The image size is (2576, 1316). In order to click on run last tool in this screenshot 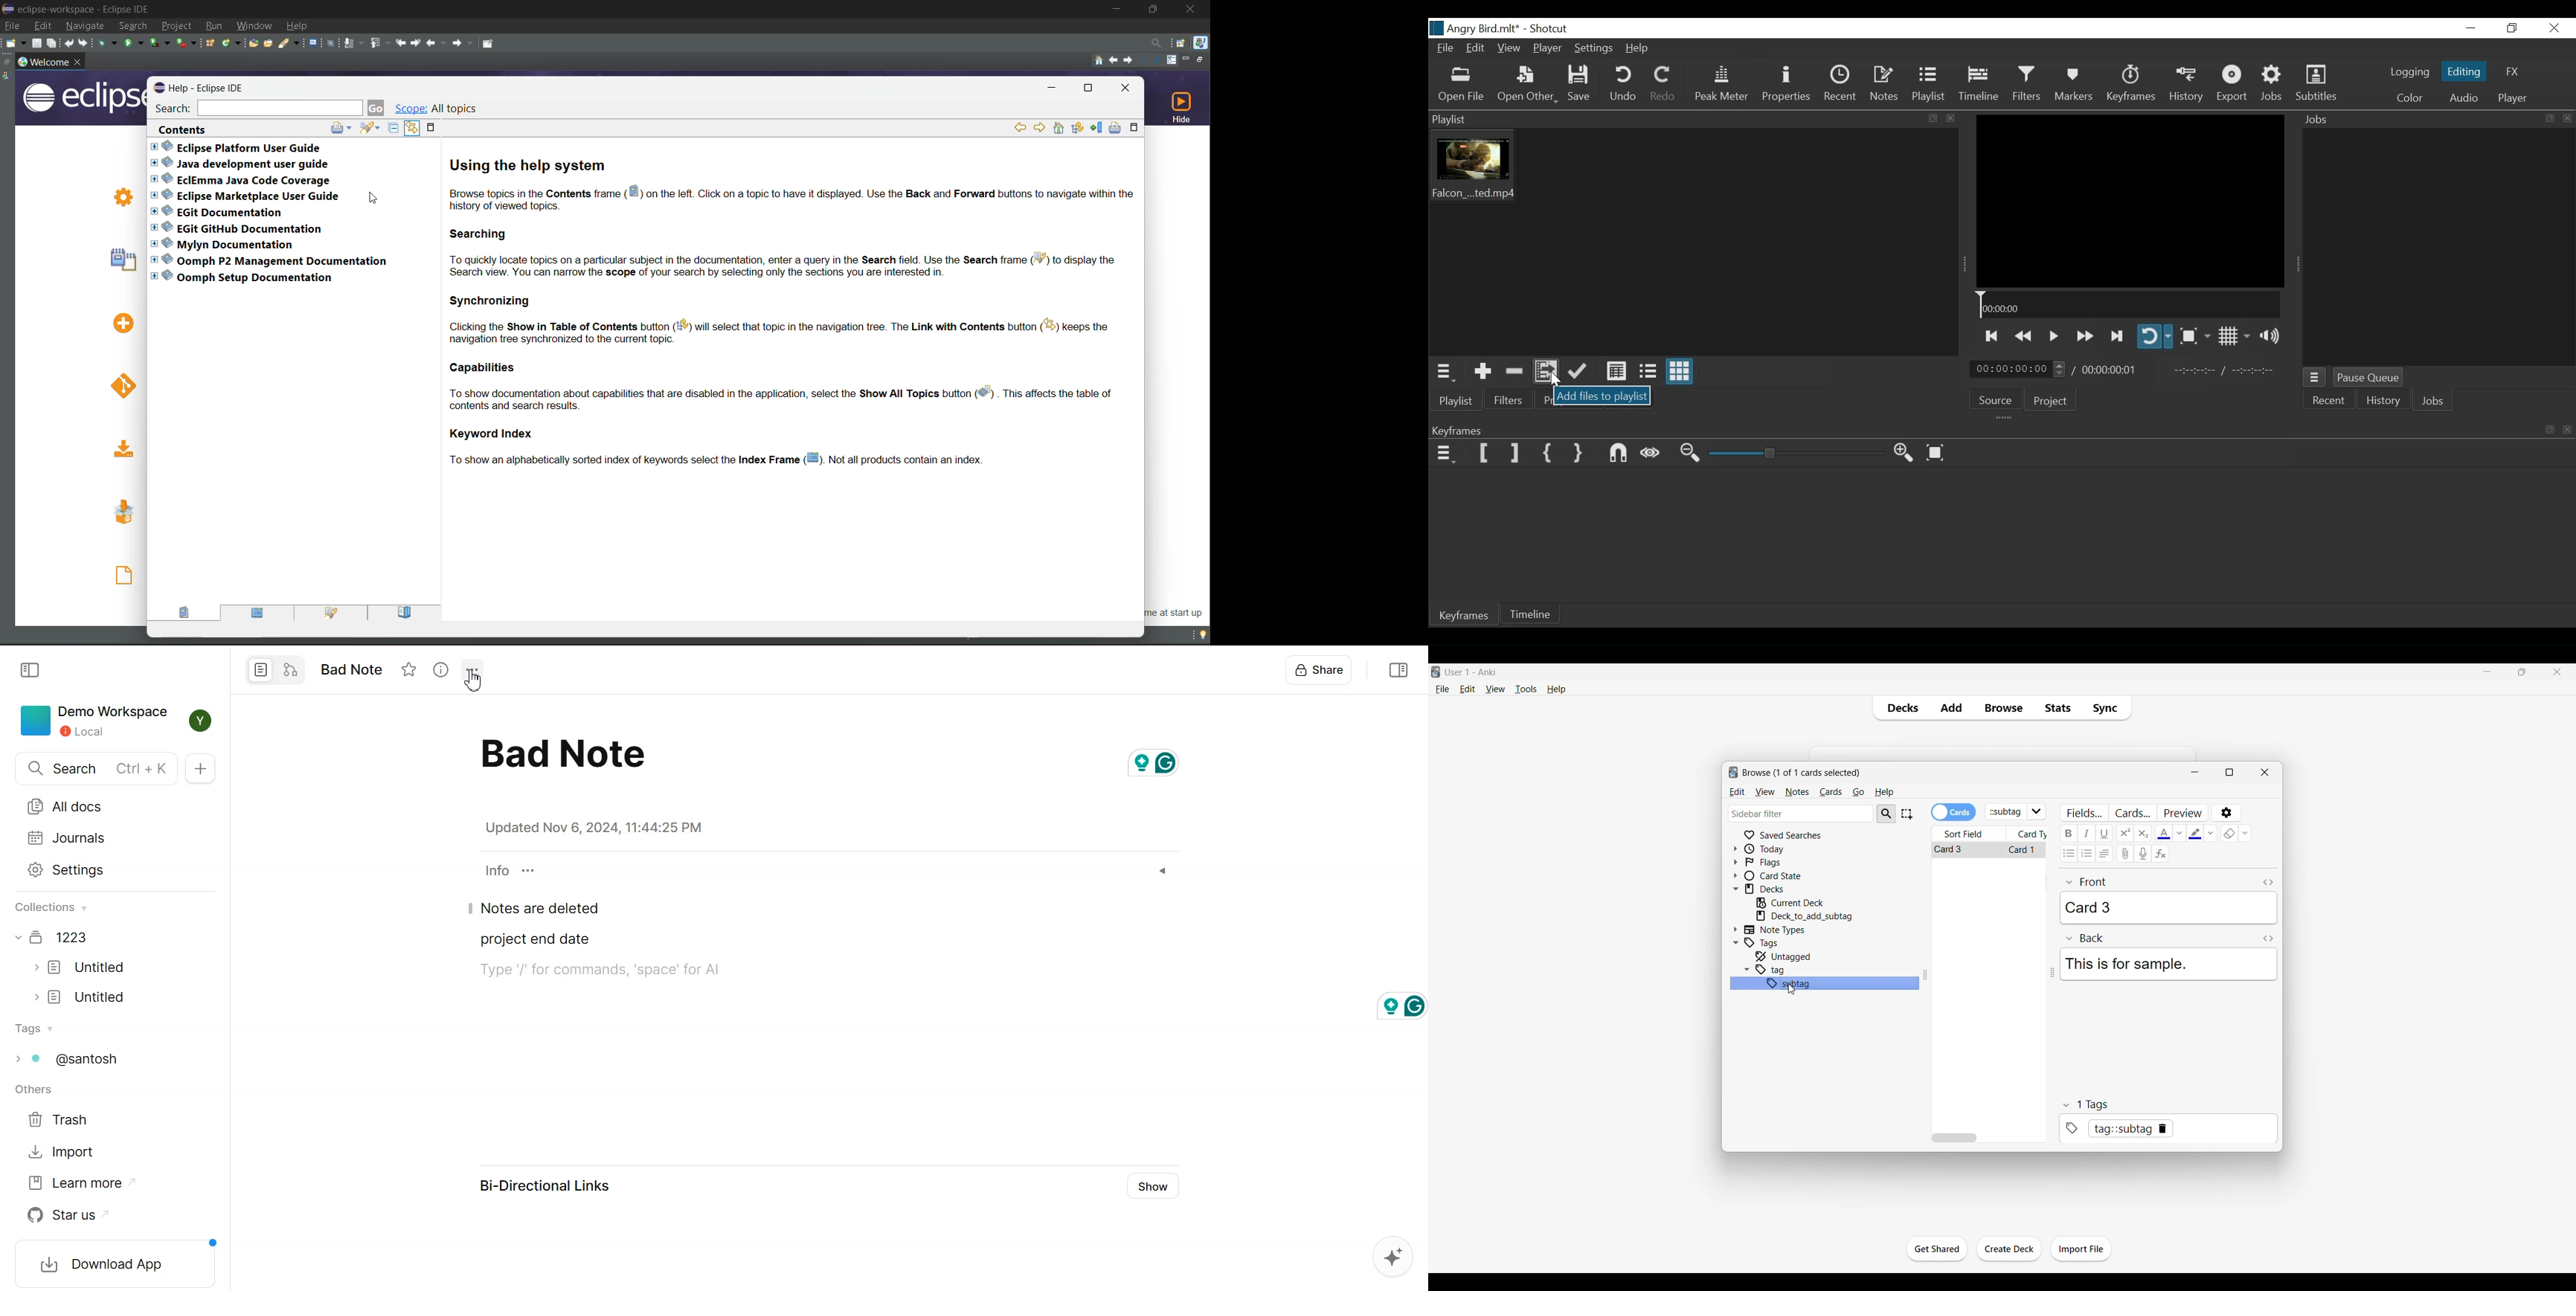, I will do `click(187, 43)`.